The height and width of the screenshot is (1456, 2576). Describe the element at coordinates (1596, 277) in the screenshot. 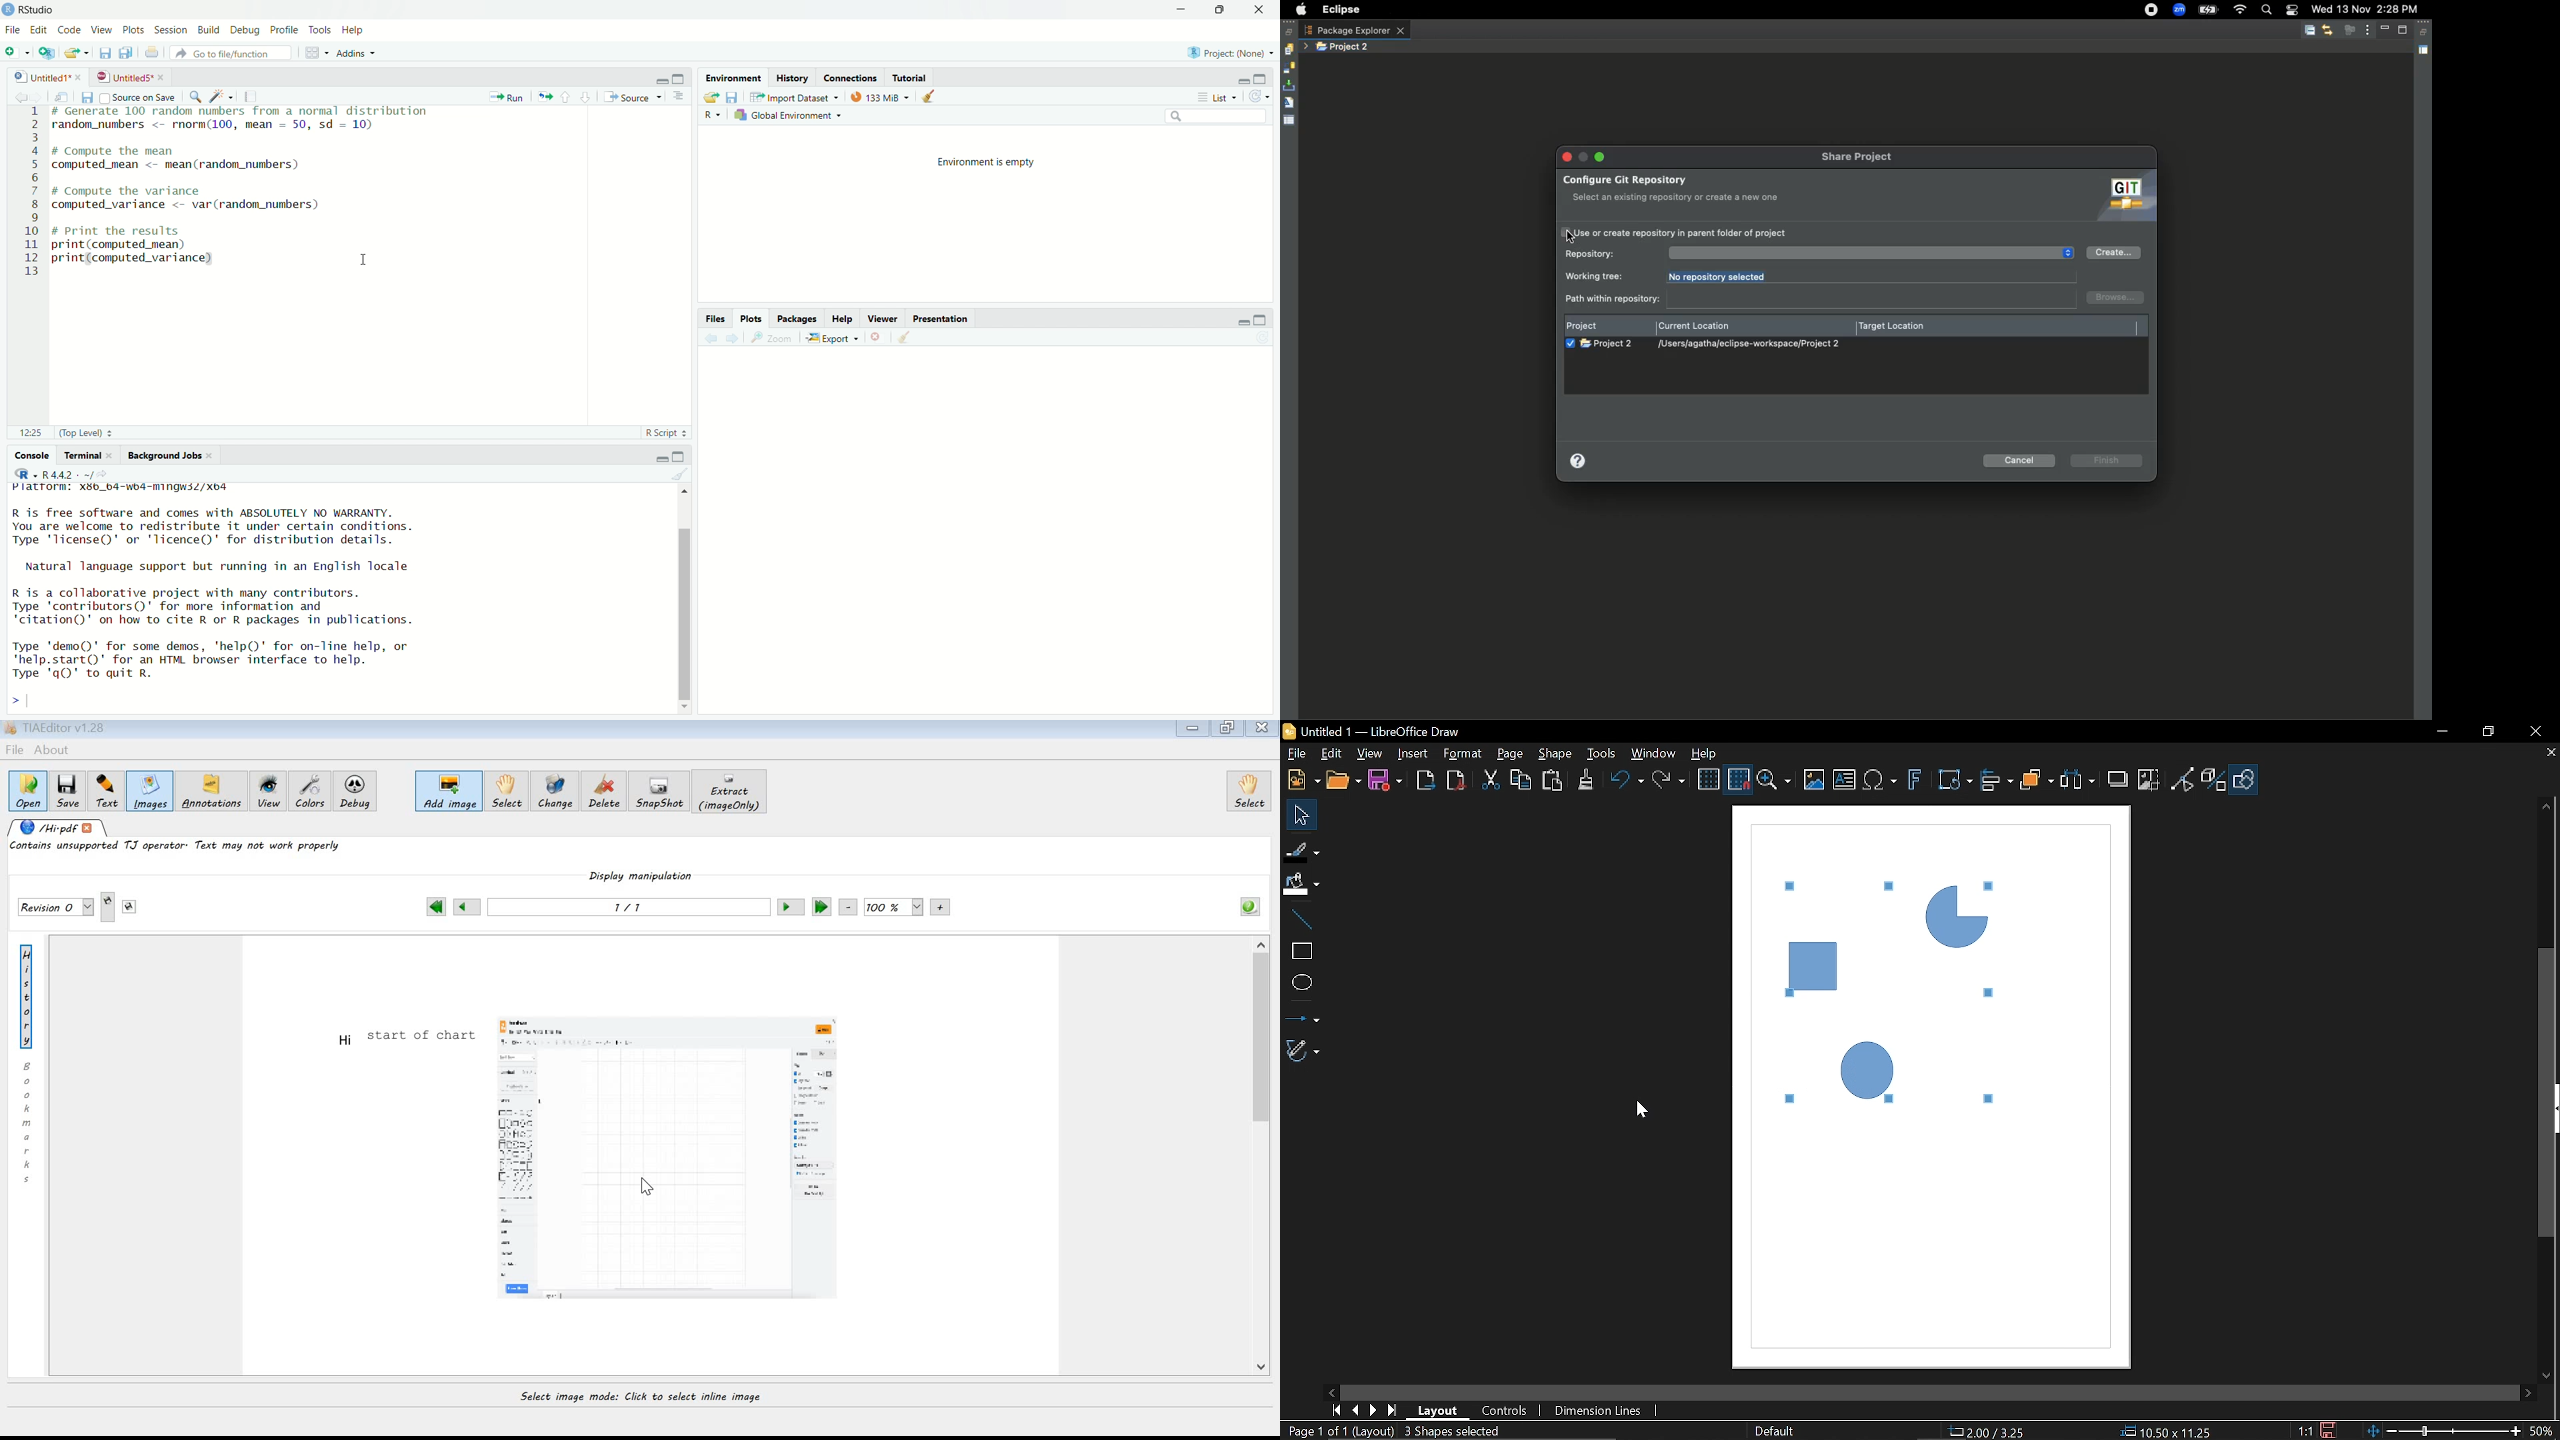

I see `Working tree` at that location.